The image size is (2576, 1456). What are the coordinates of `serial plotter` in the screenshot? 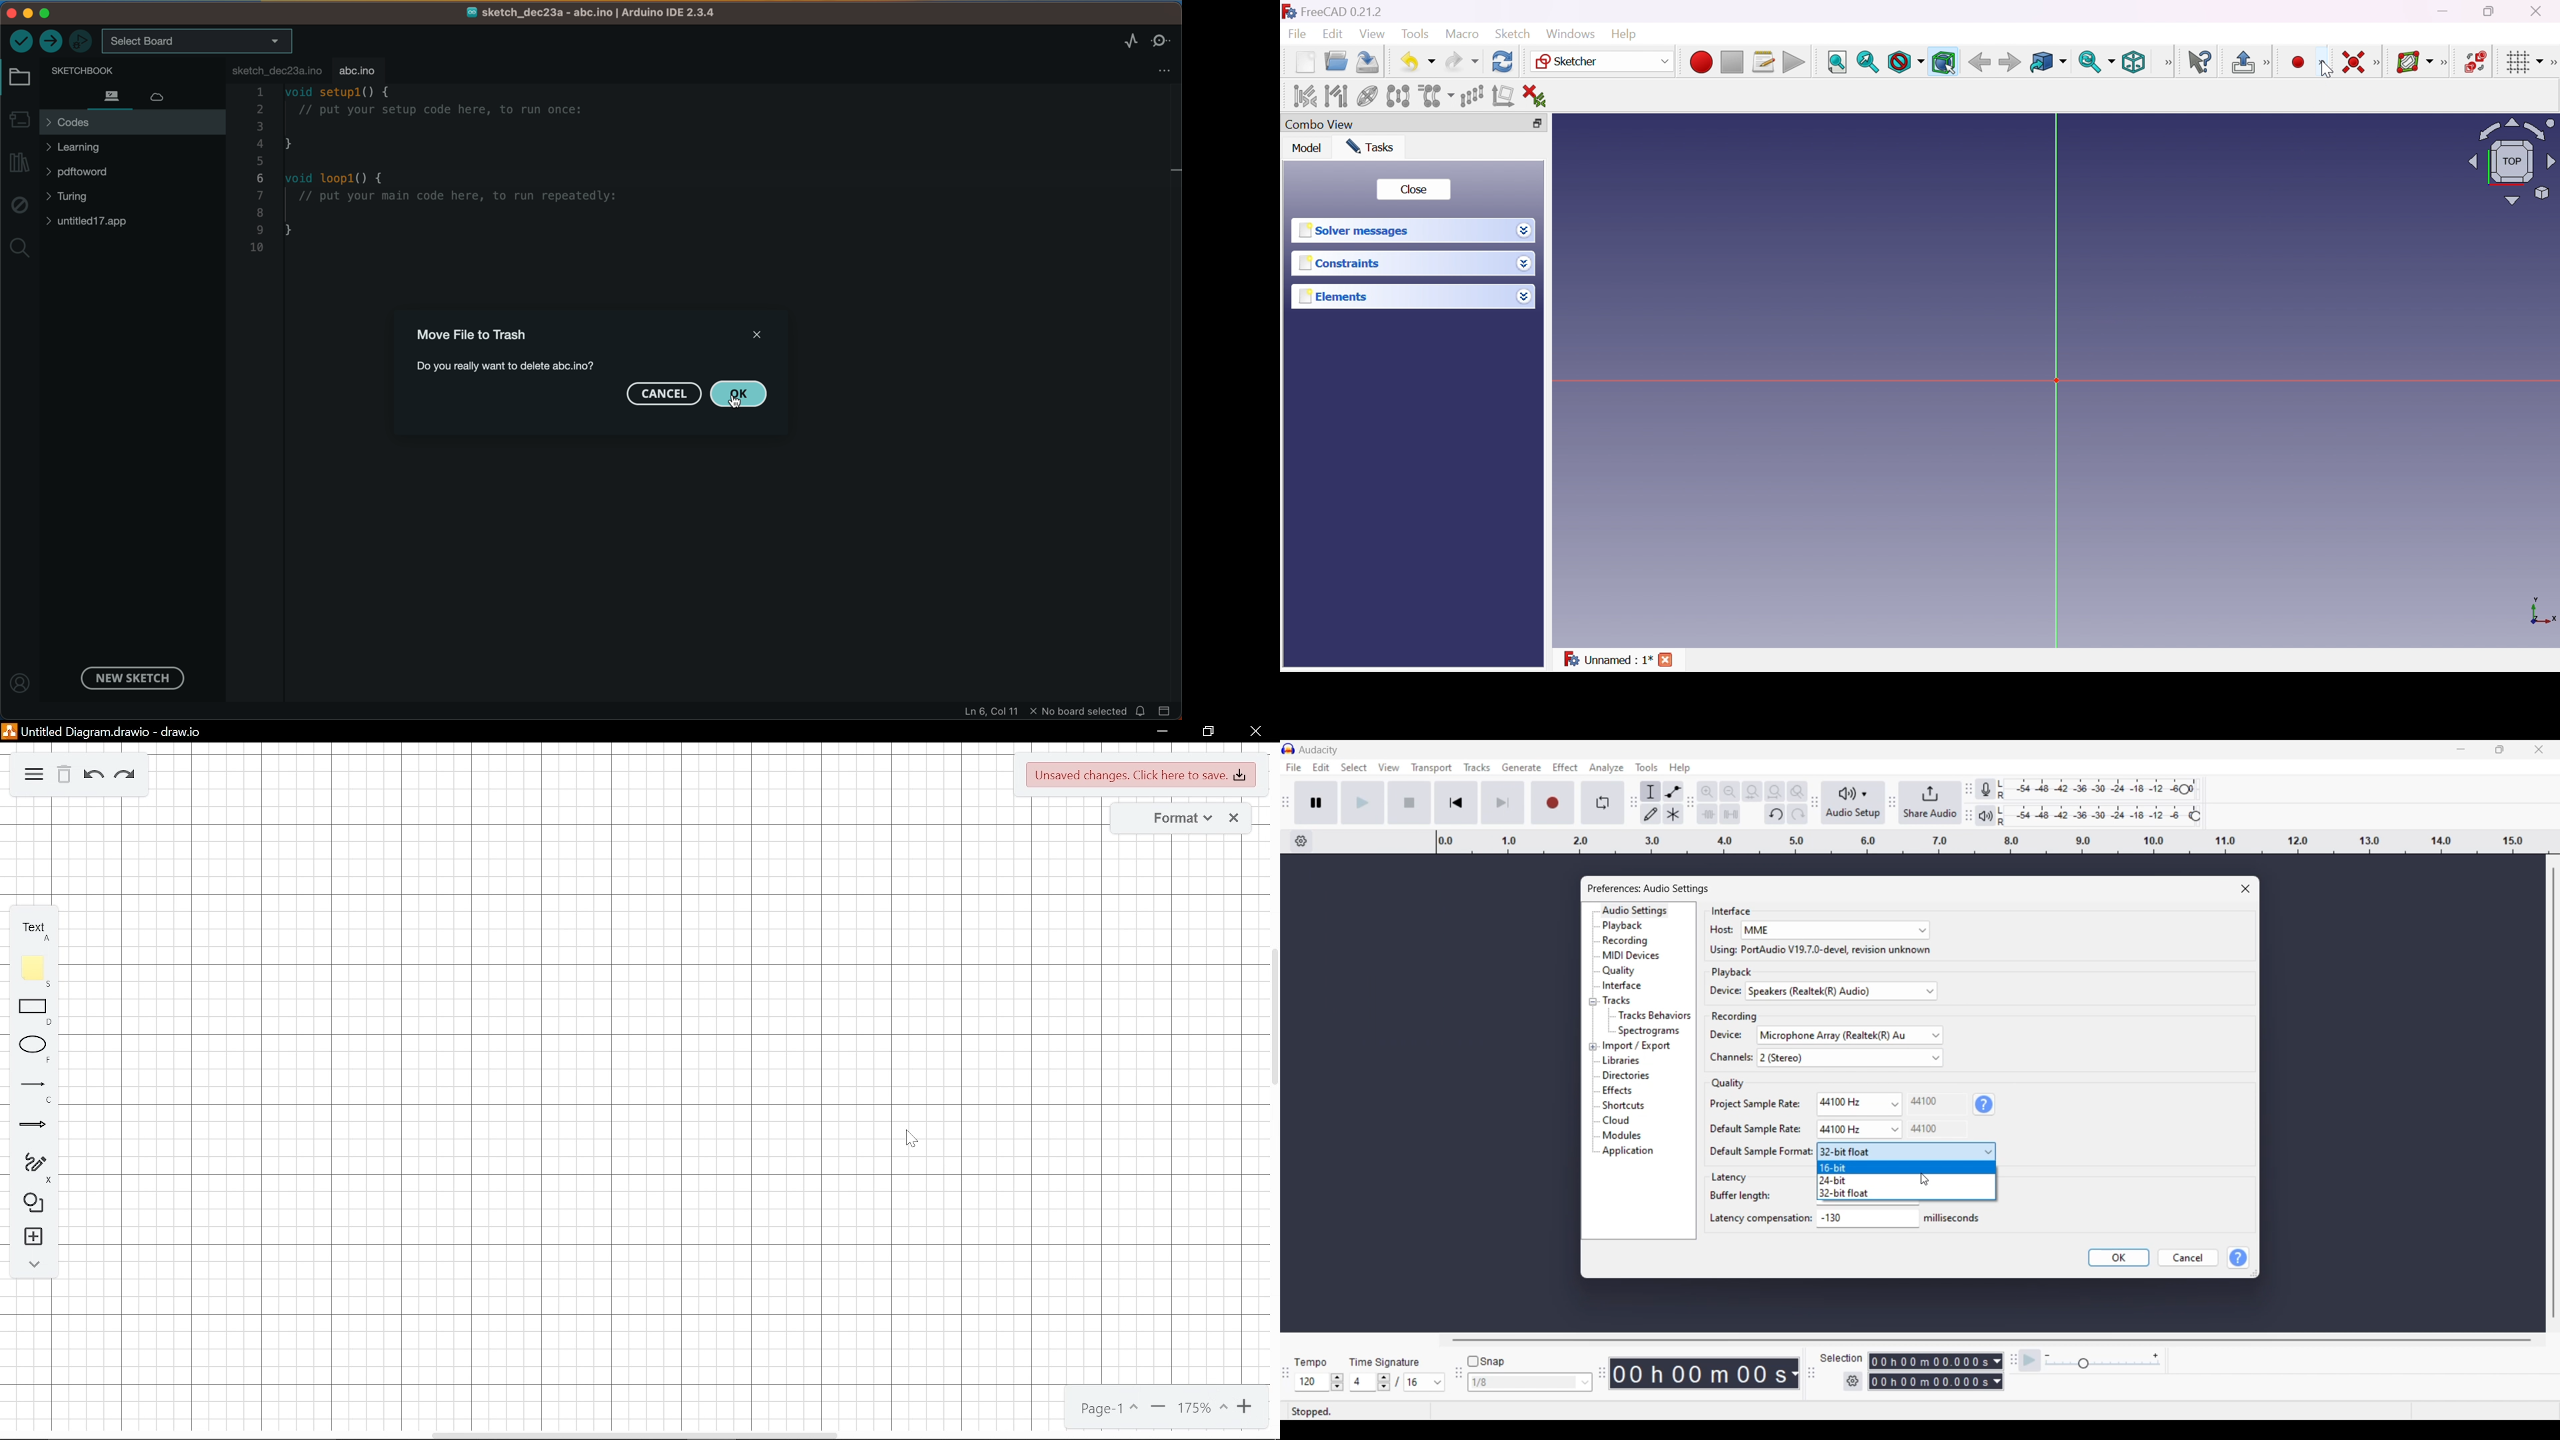 It's located at (1129, 39).